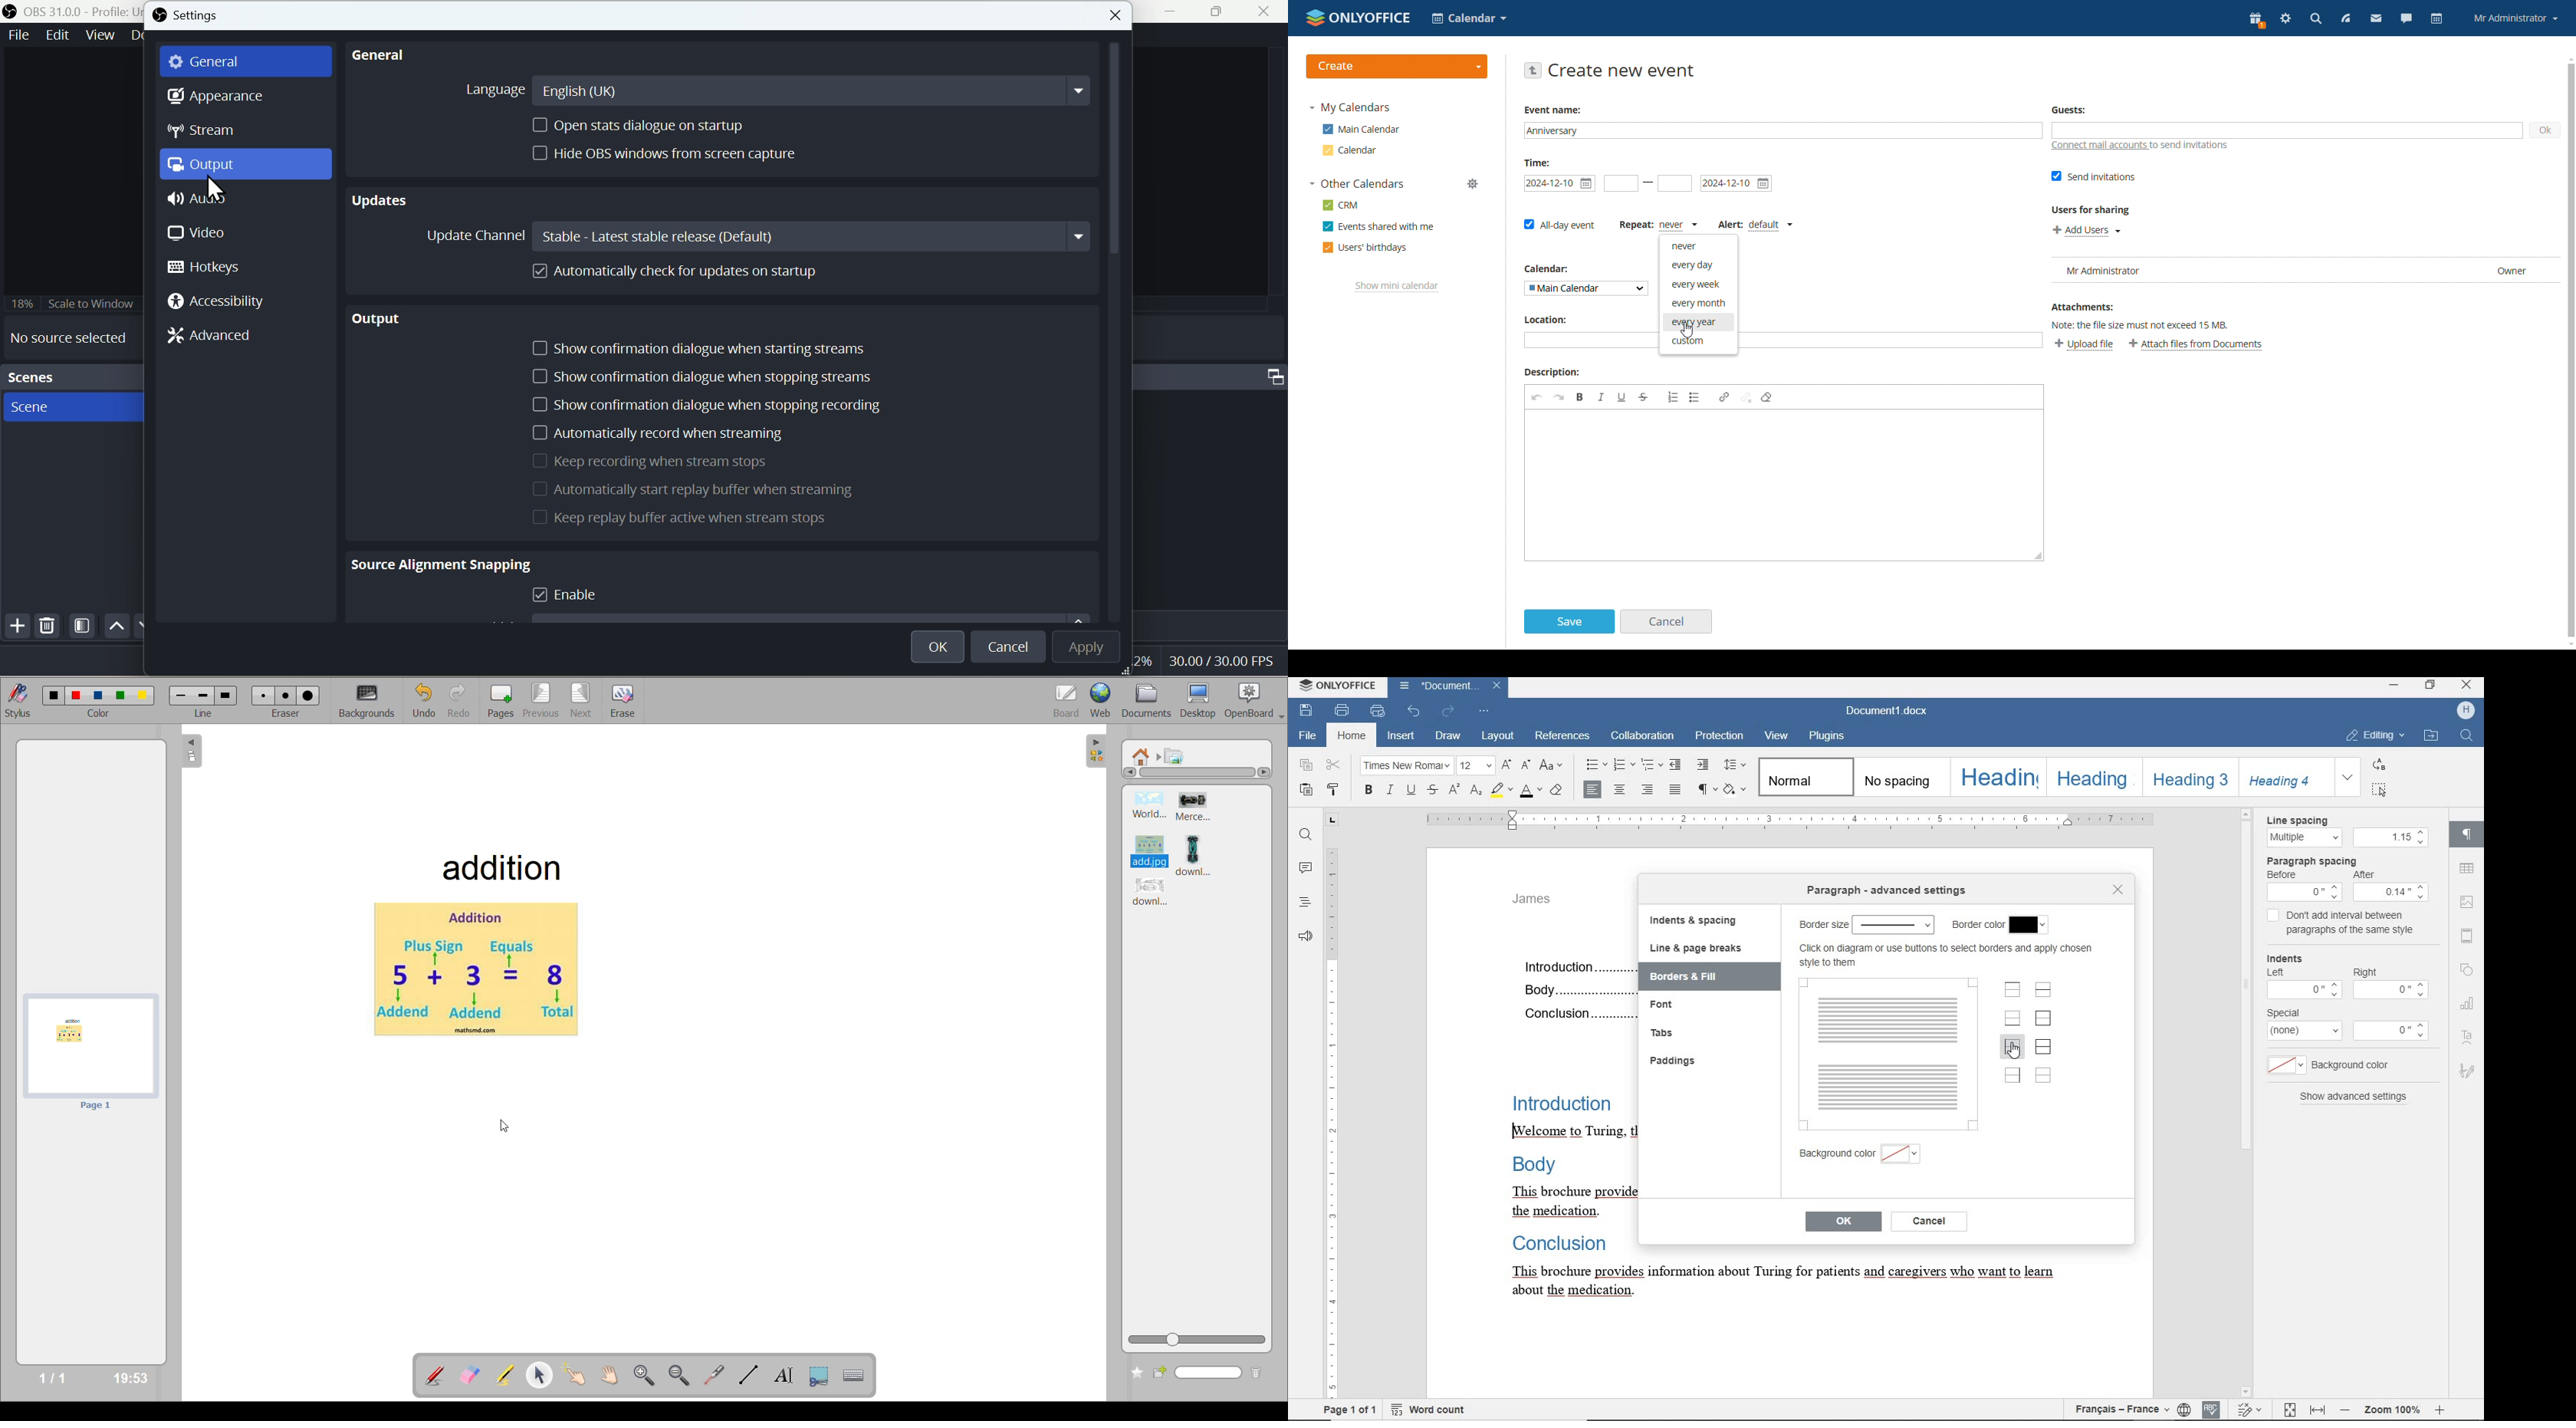  I want to click on underline, so click(1413, 791).